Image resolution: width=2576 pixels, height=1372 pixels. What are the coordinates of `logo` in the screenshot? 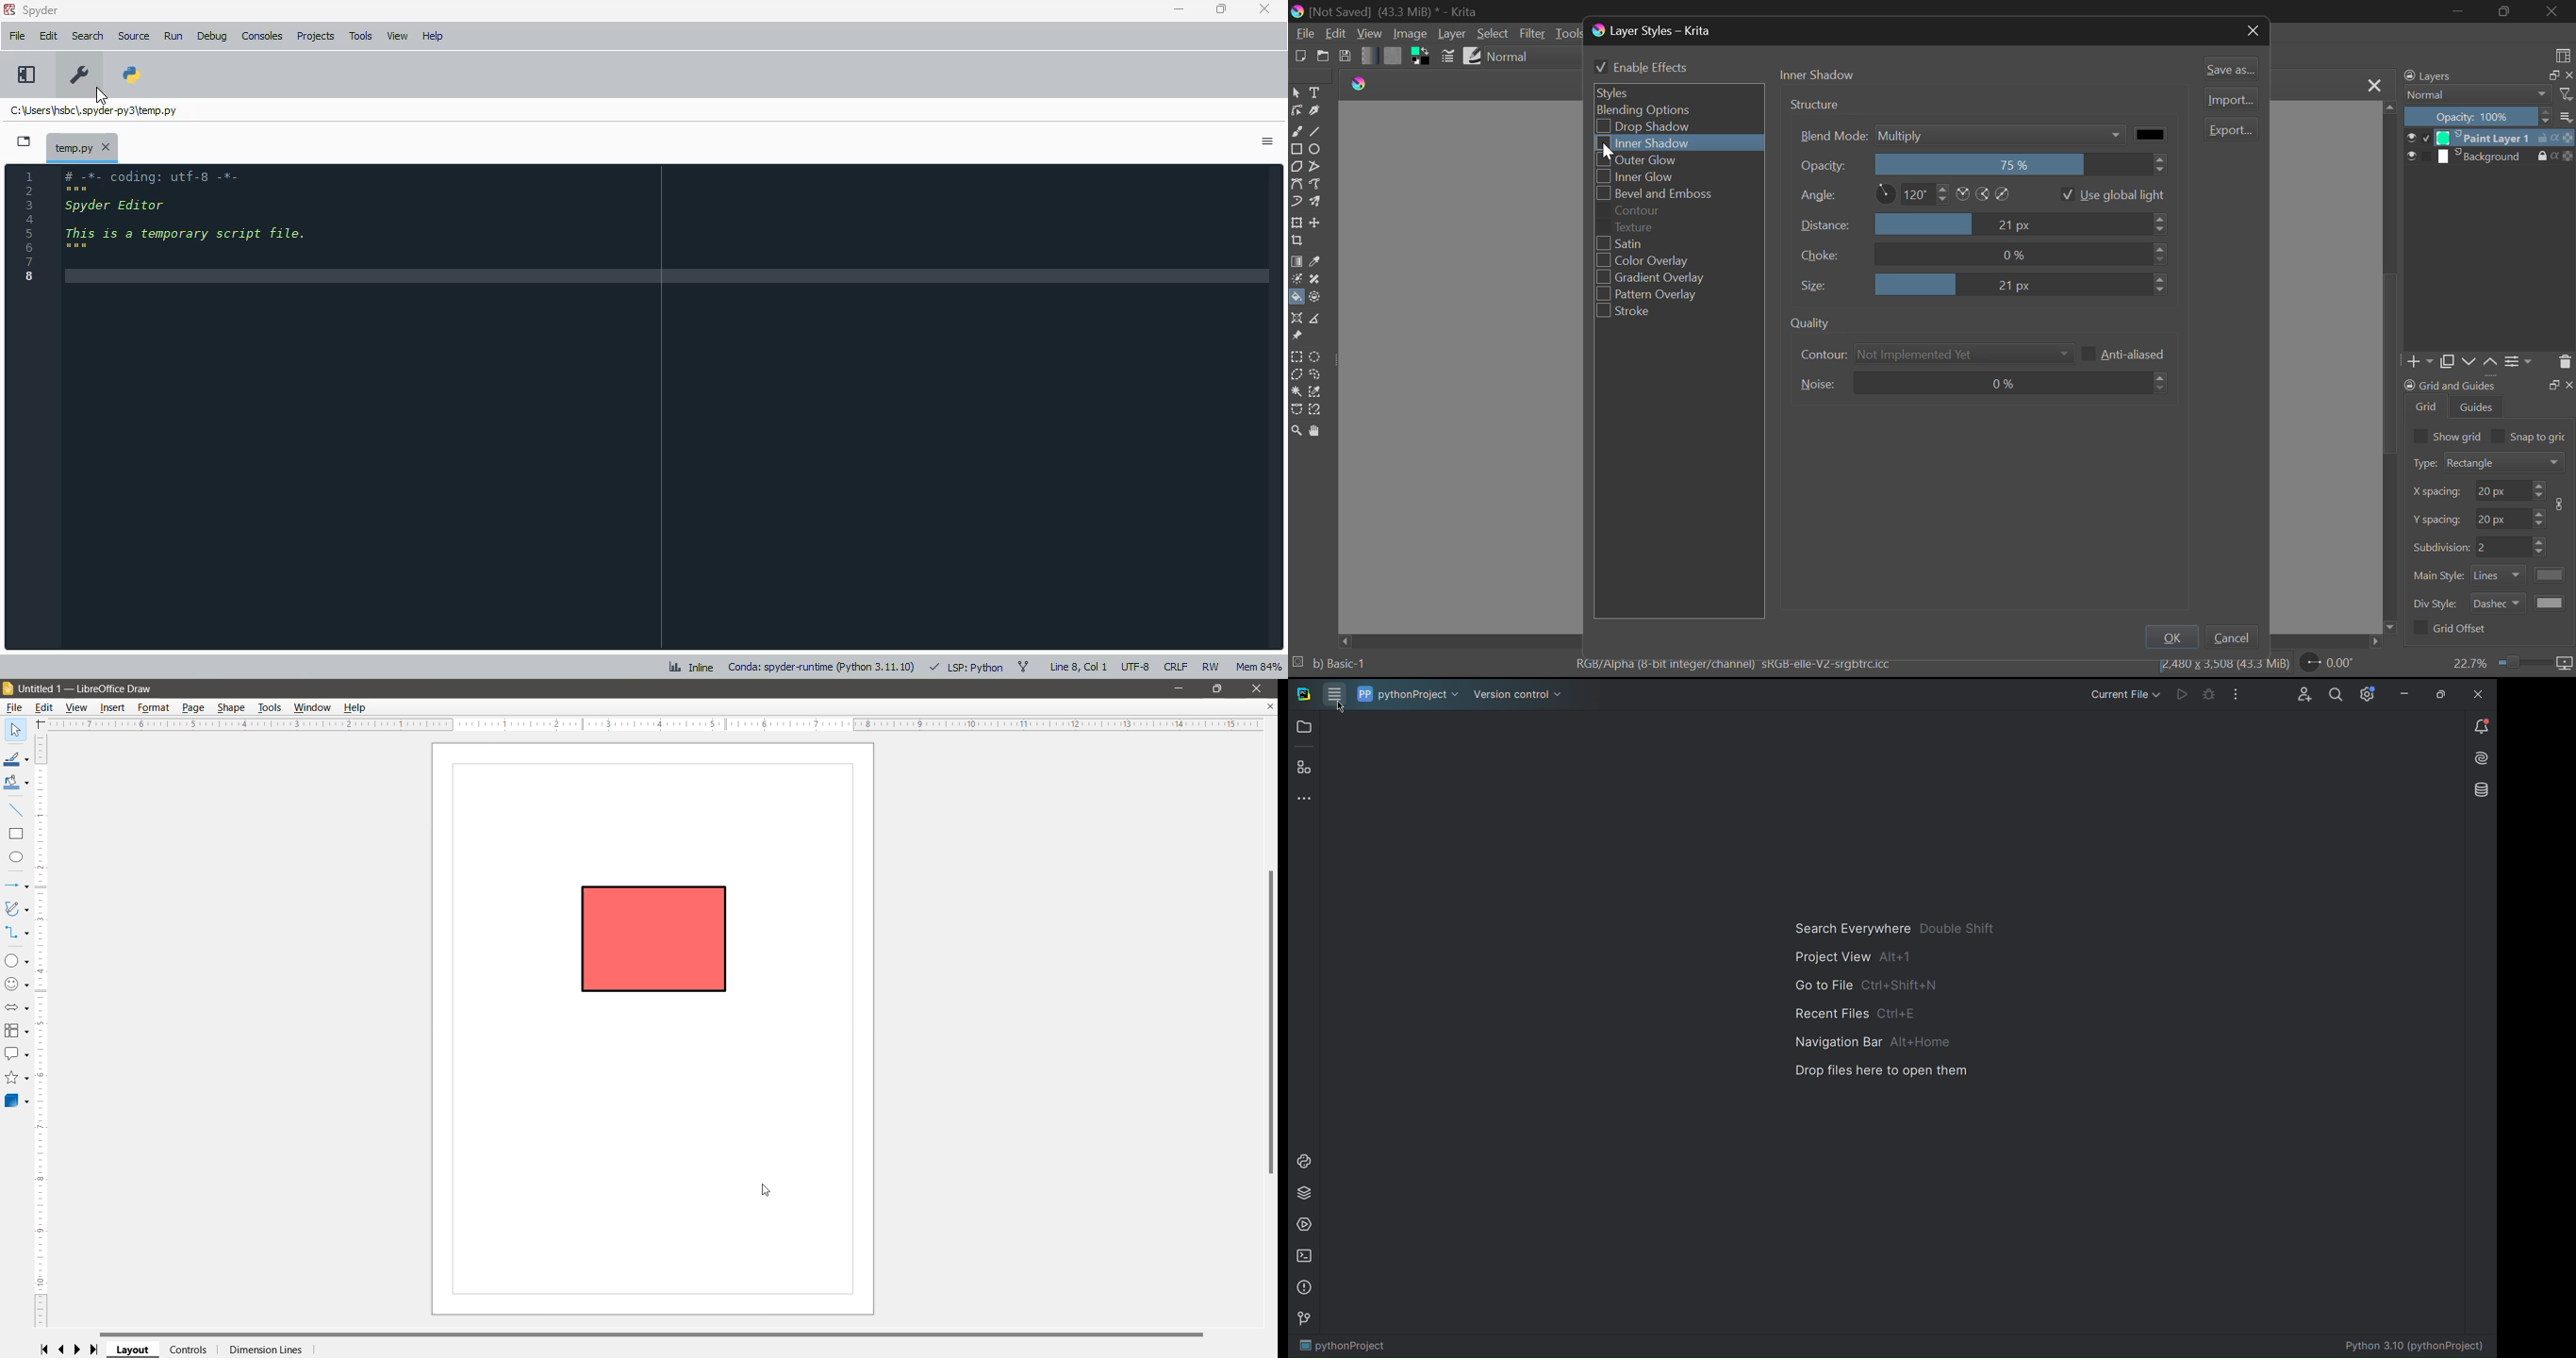 It's located at (8, 9).